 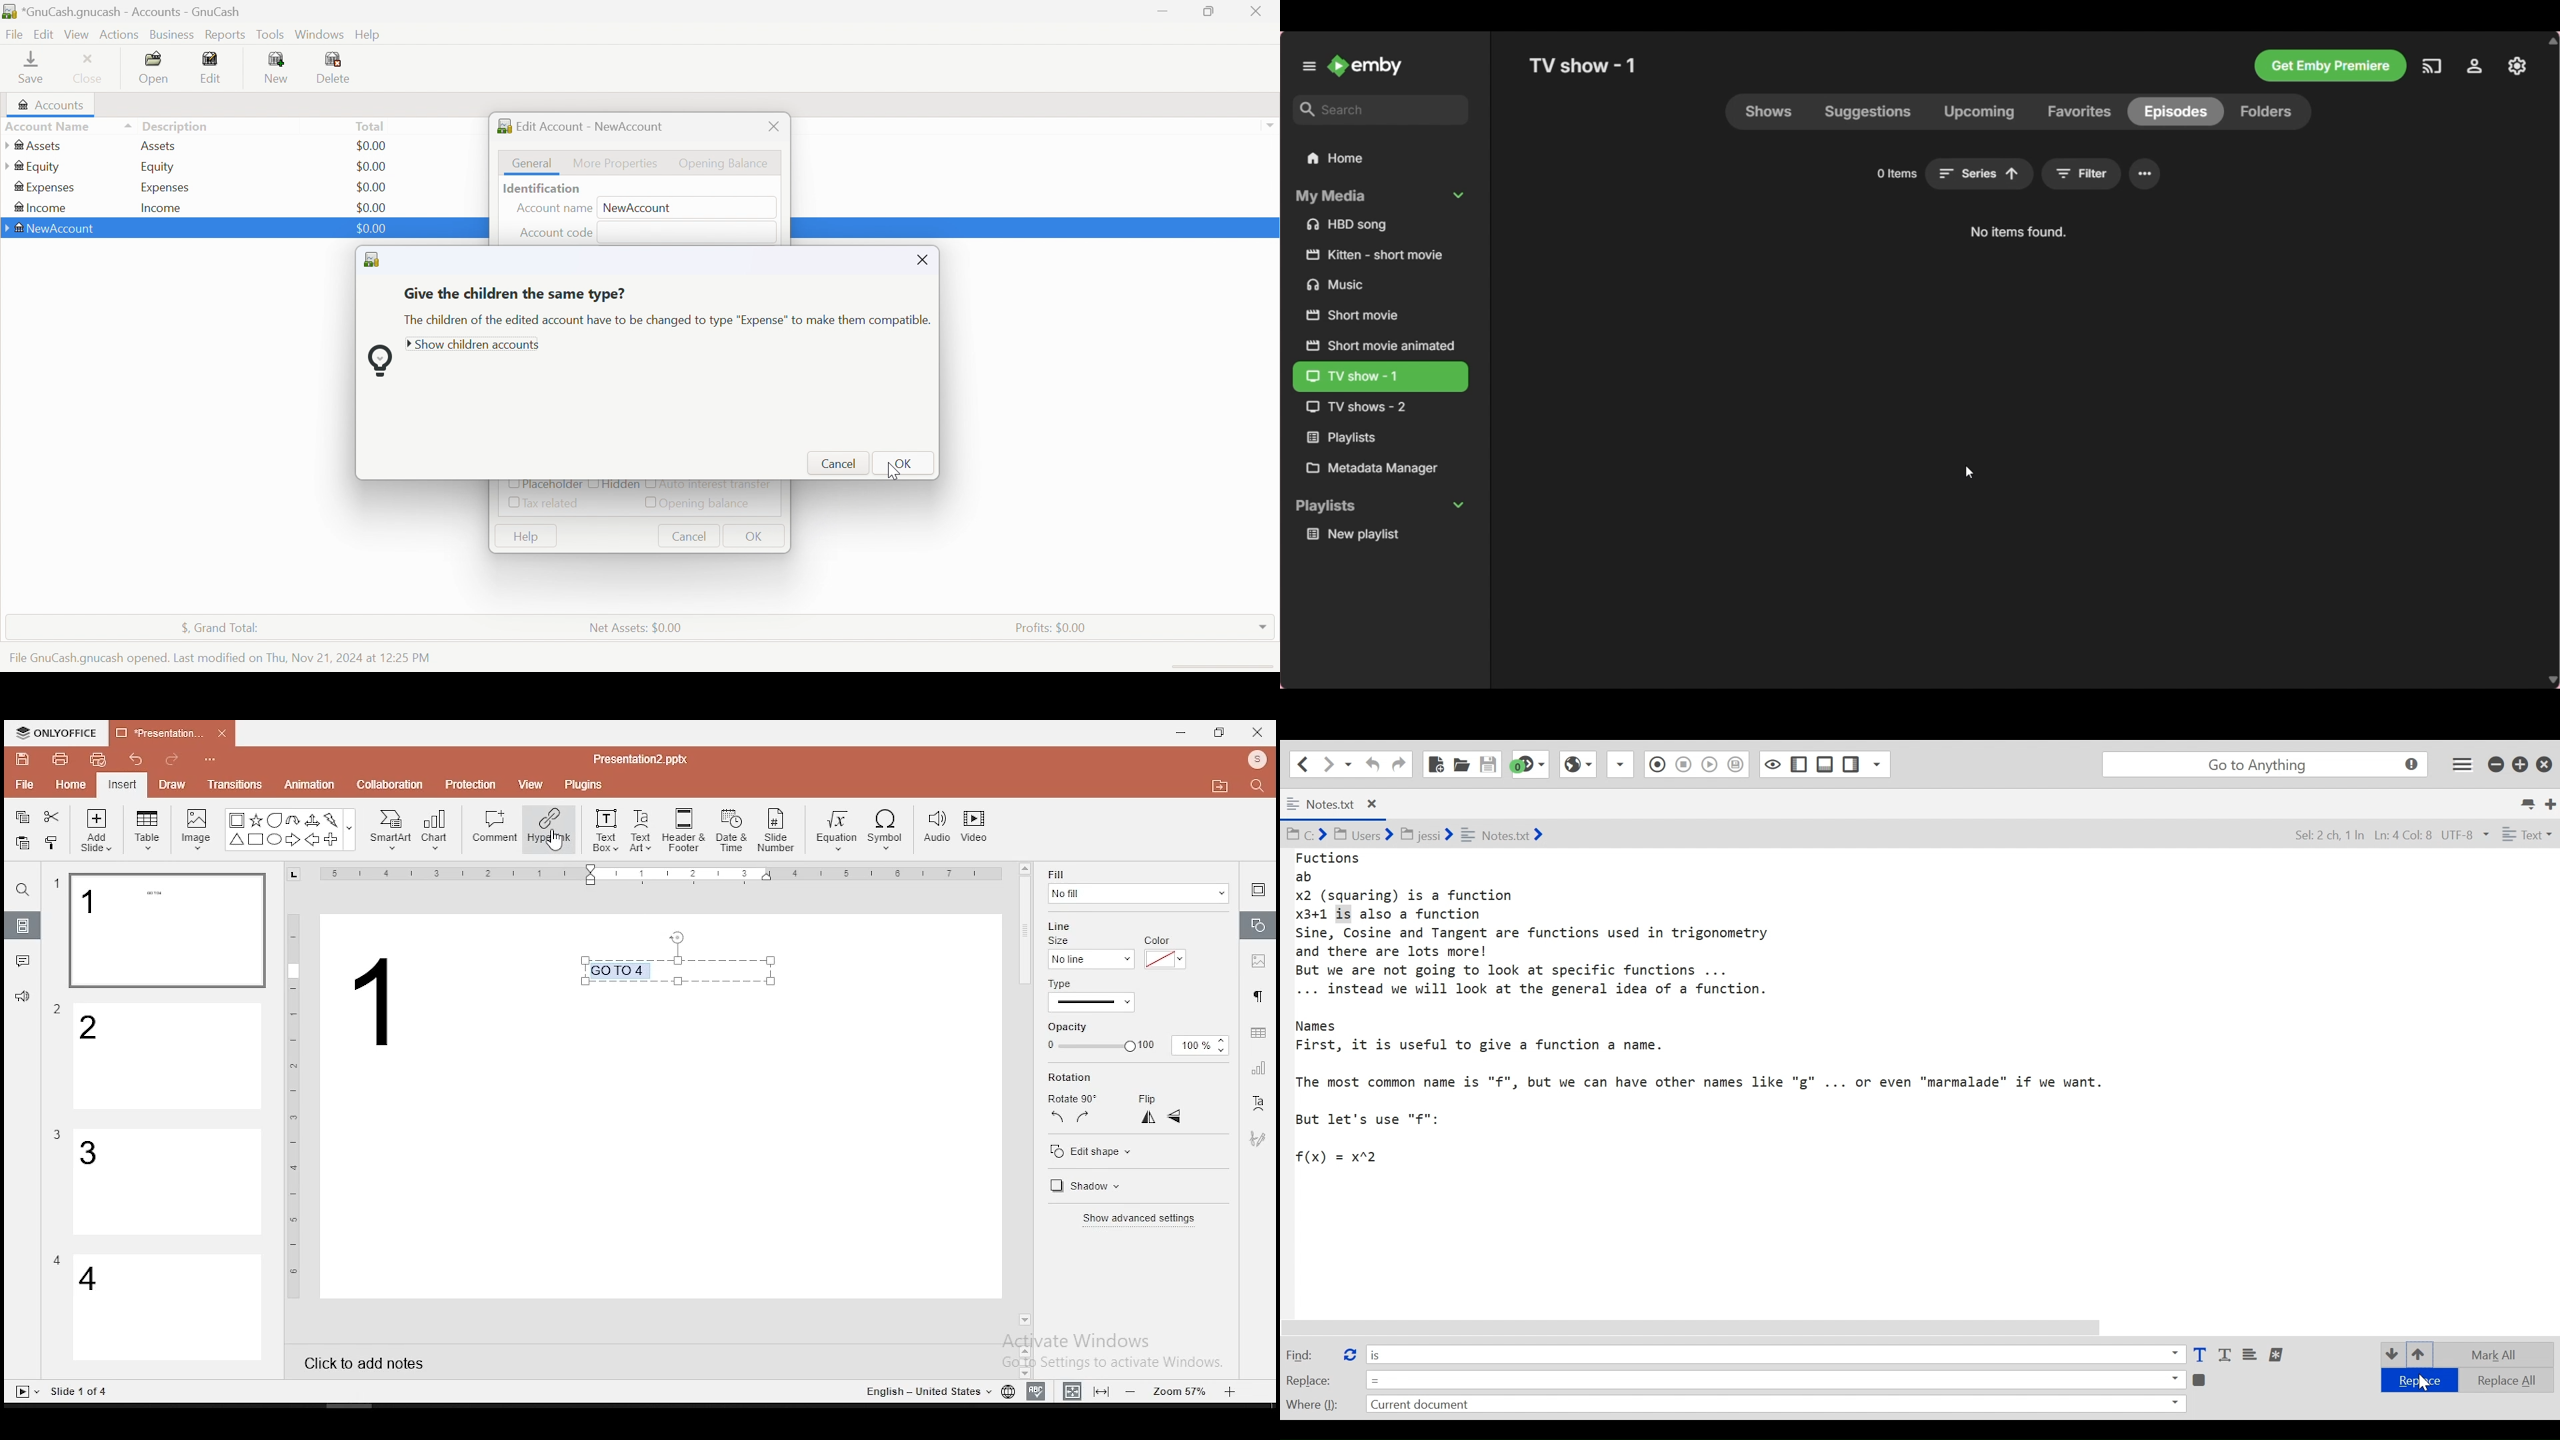 I want to click on checkbox, so click(x=650, y=485).